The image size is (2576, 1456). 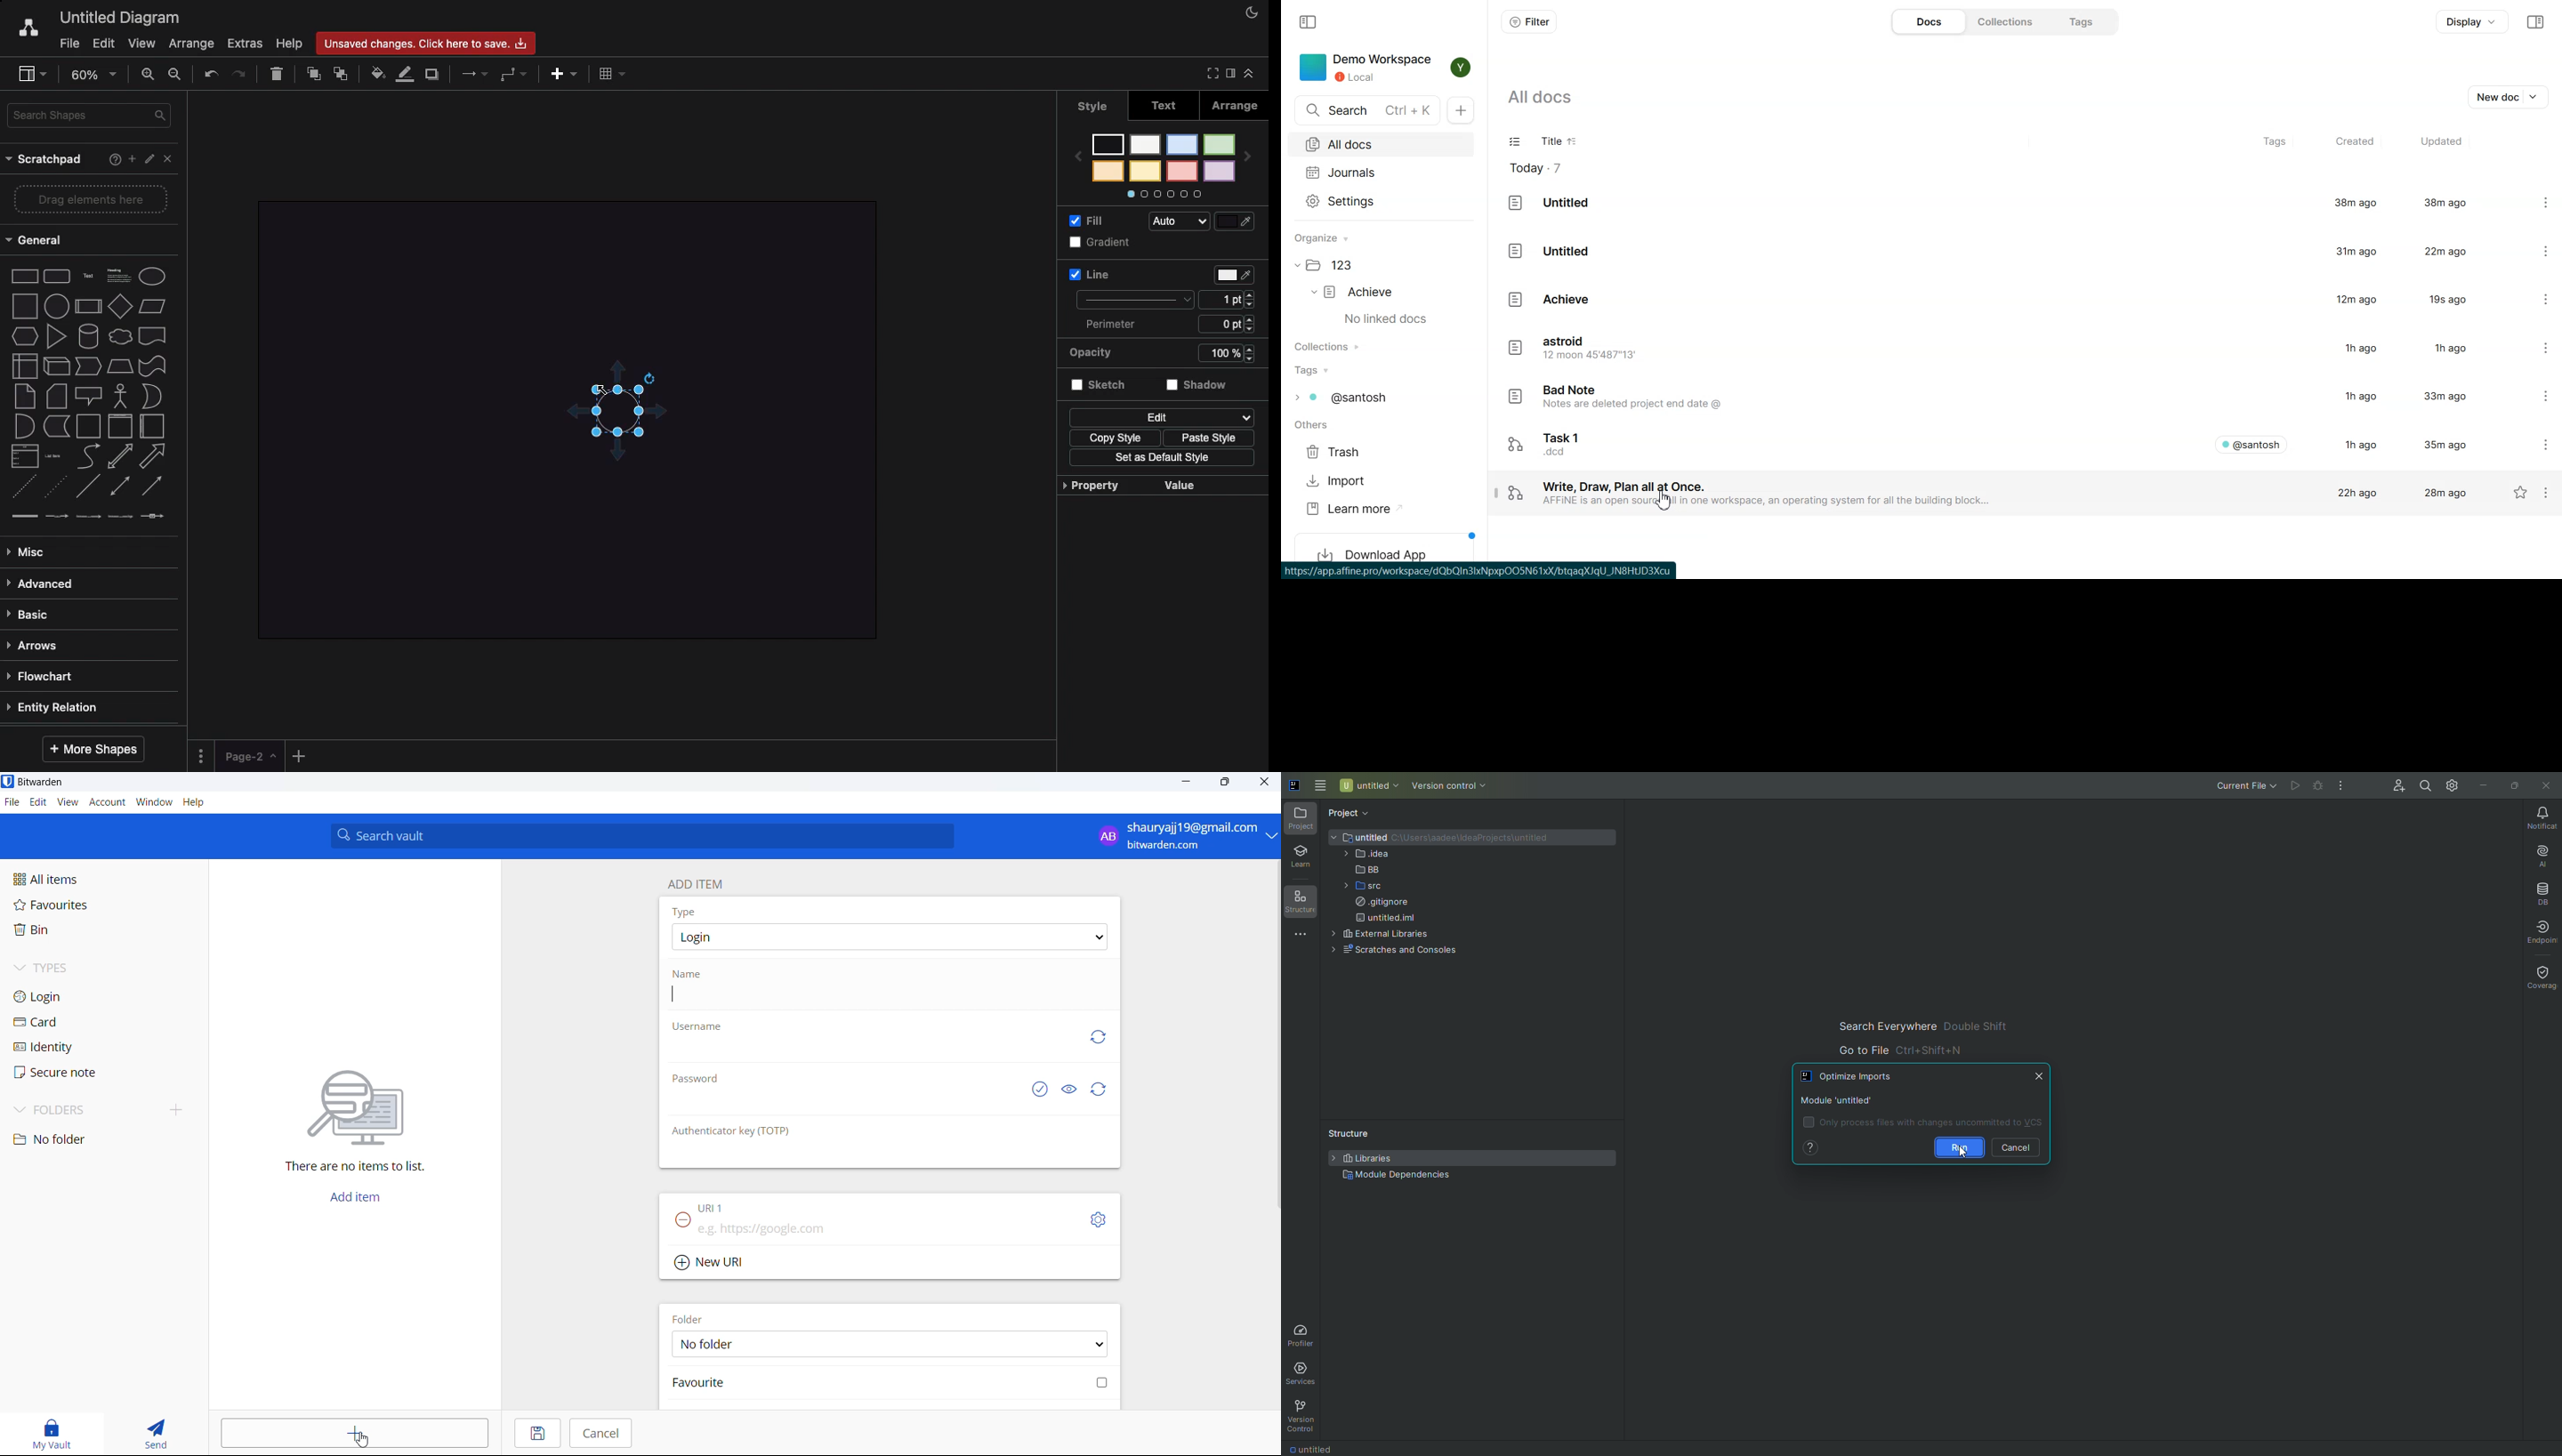 I want to click on Auto, so click(x=1181, y=220).